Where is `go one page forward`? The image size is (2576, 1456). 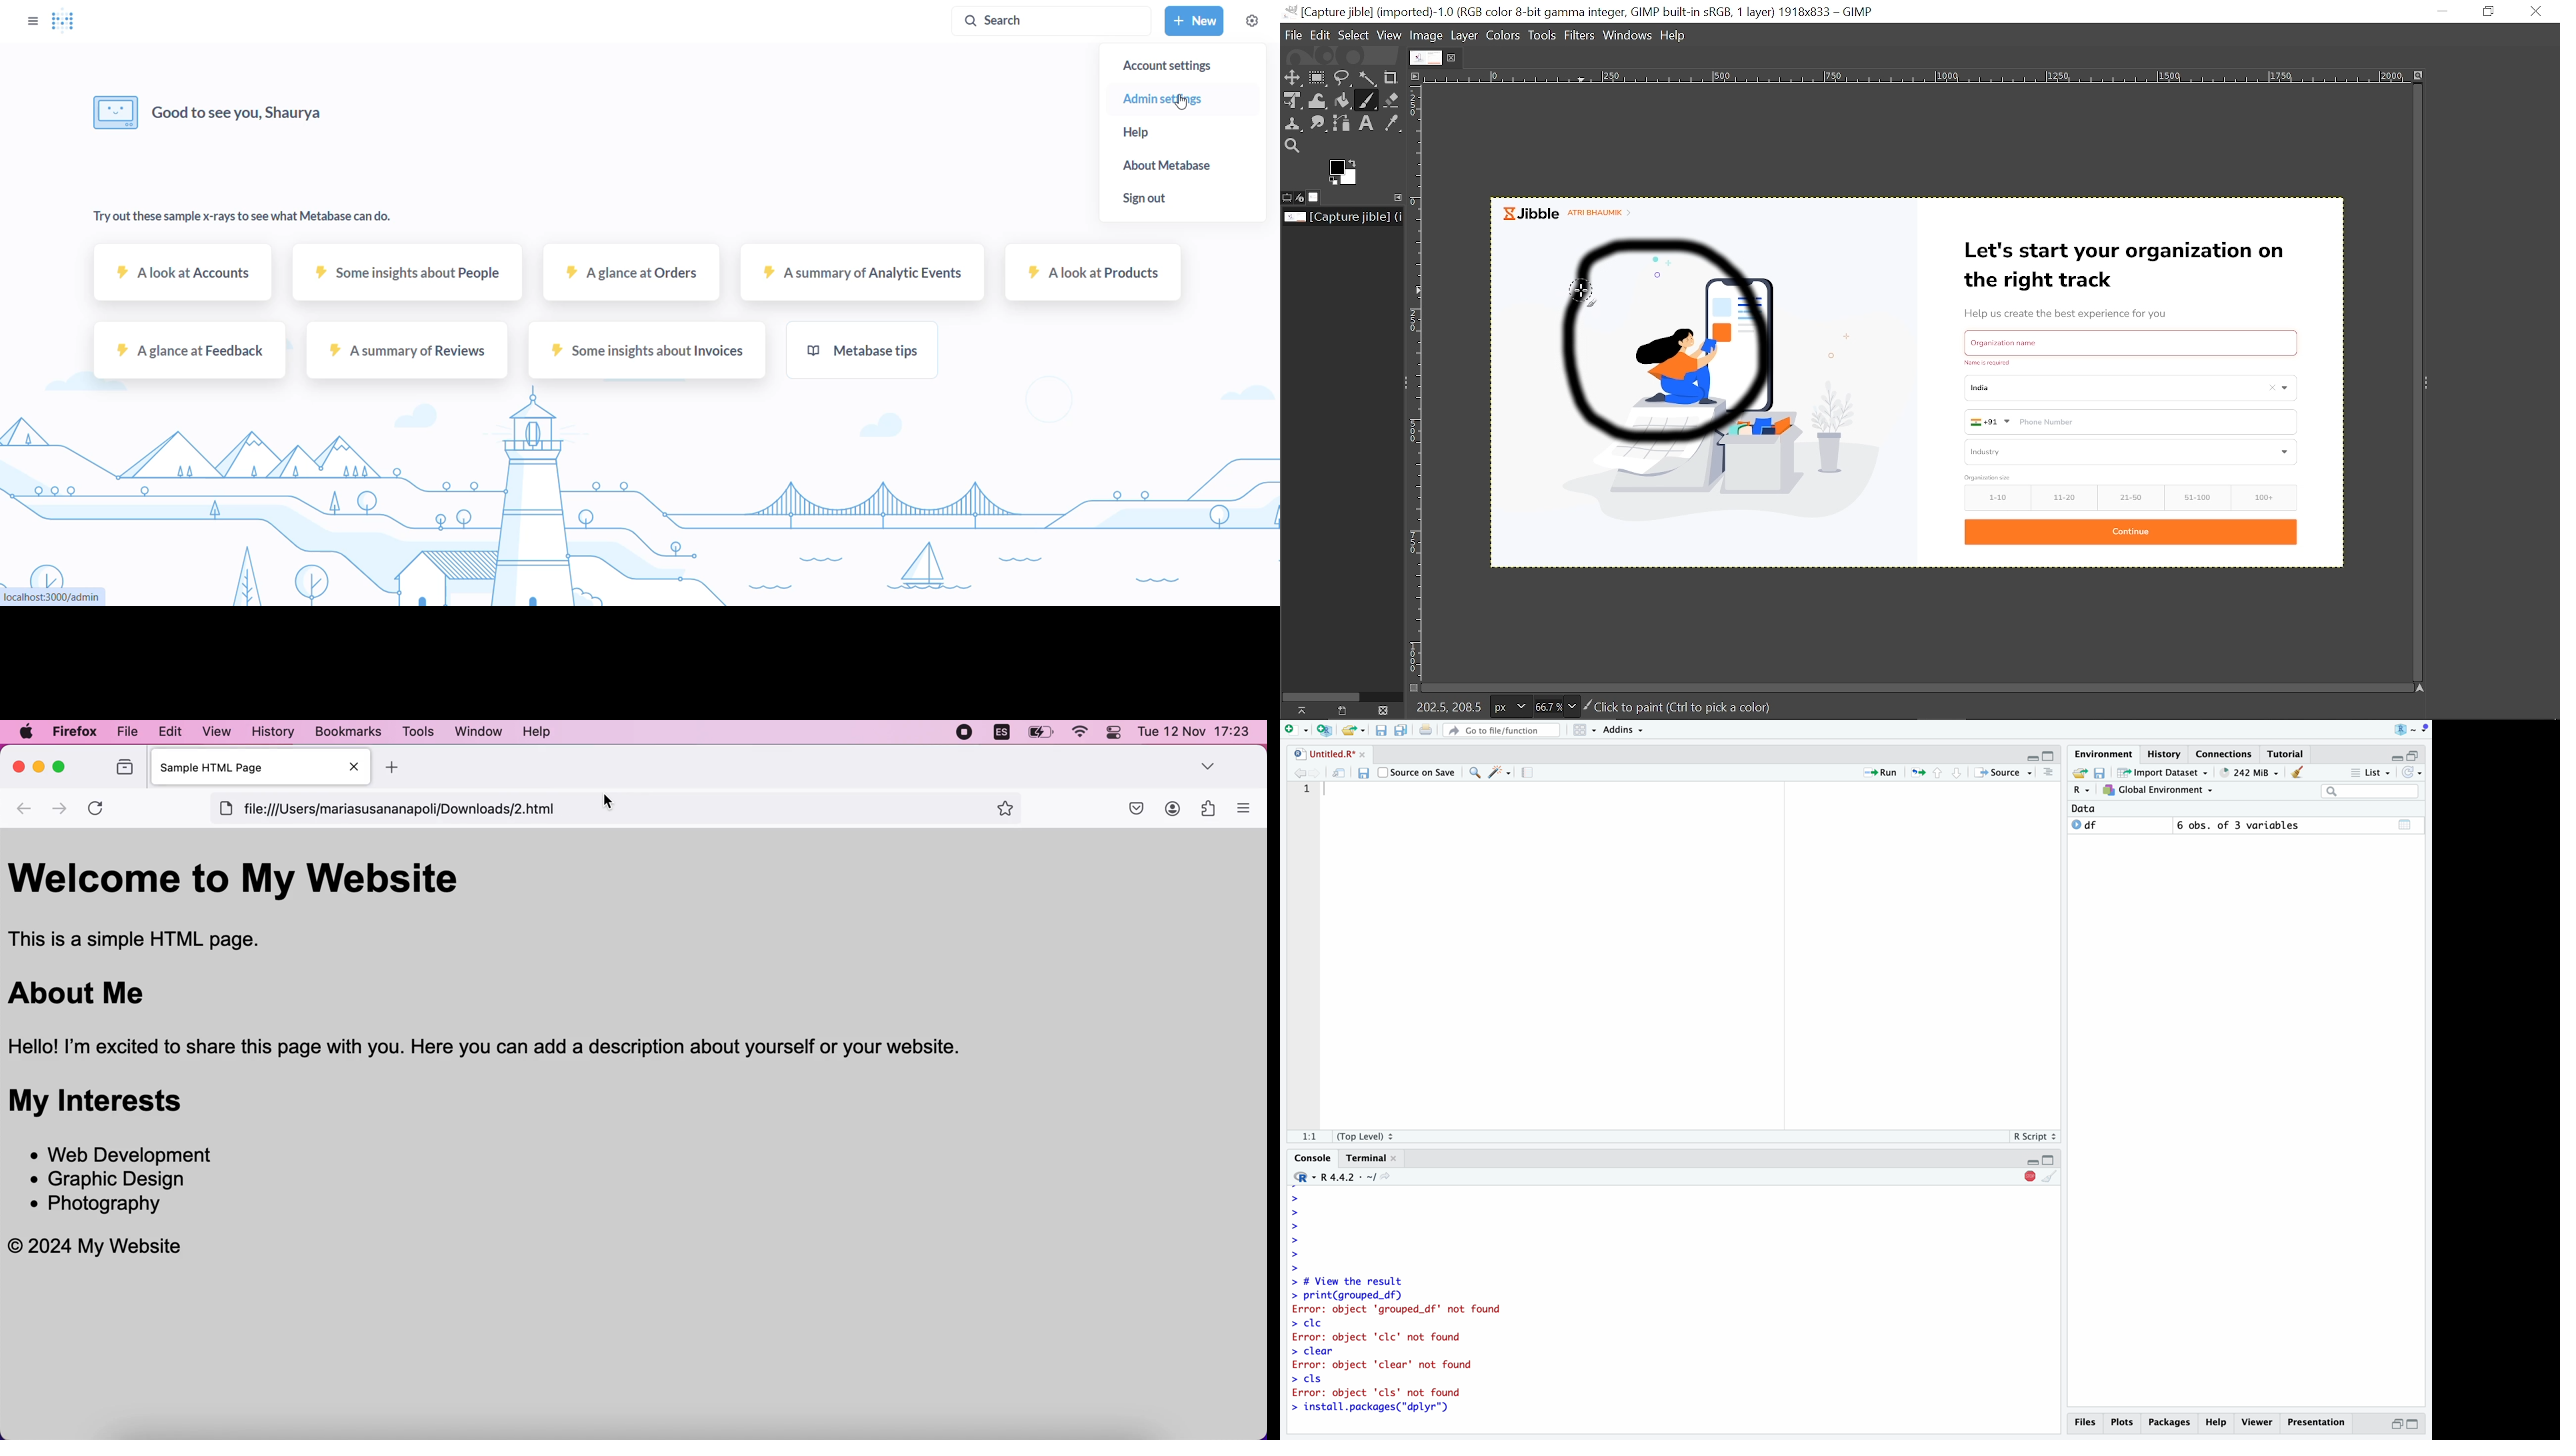 go one page forward is located at coordinates (60, 810).